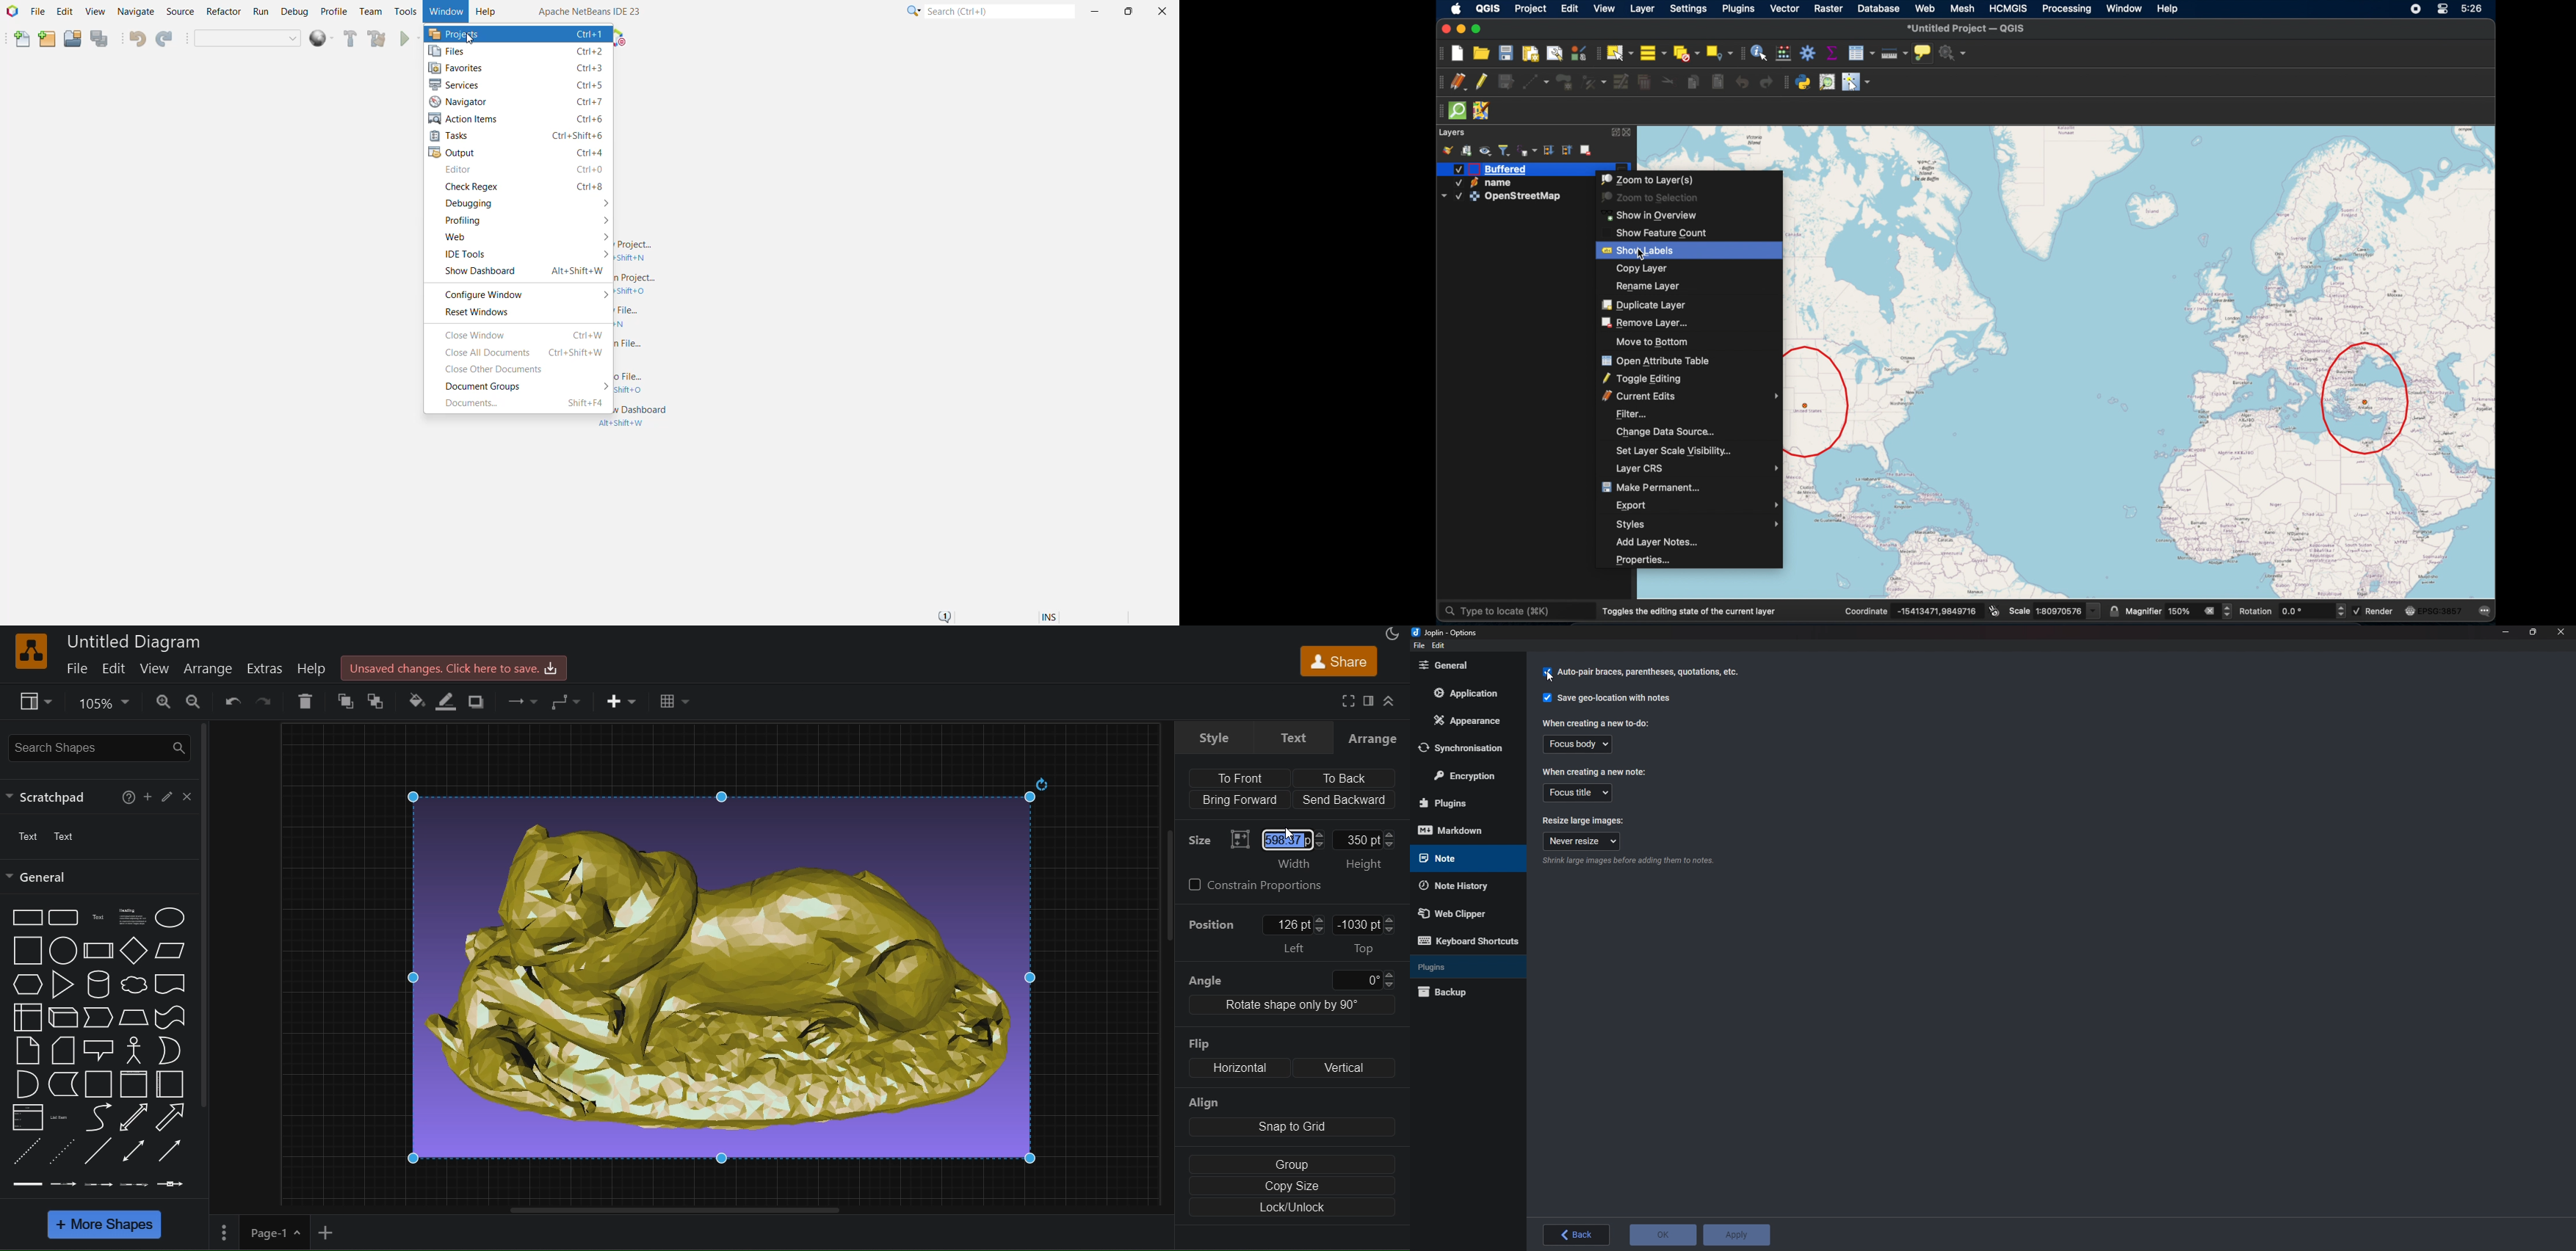 This screenshot has height=1260, width=2576. I want to click on Never resize, so click(1582, 841).